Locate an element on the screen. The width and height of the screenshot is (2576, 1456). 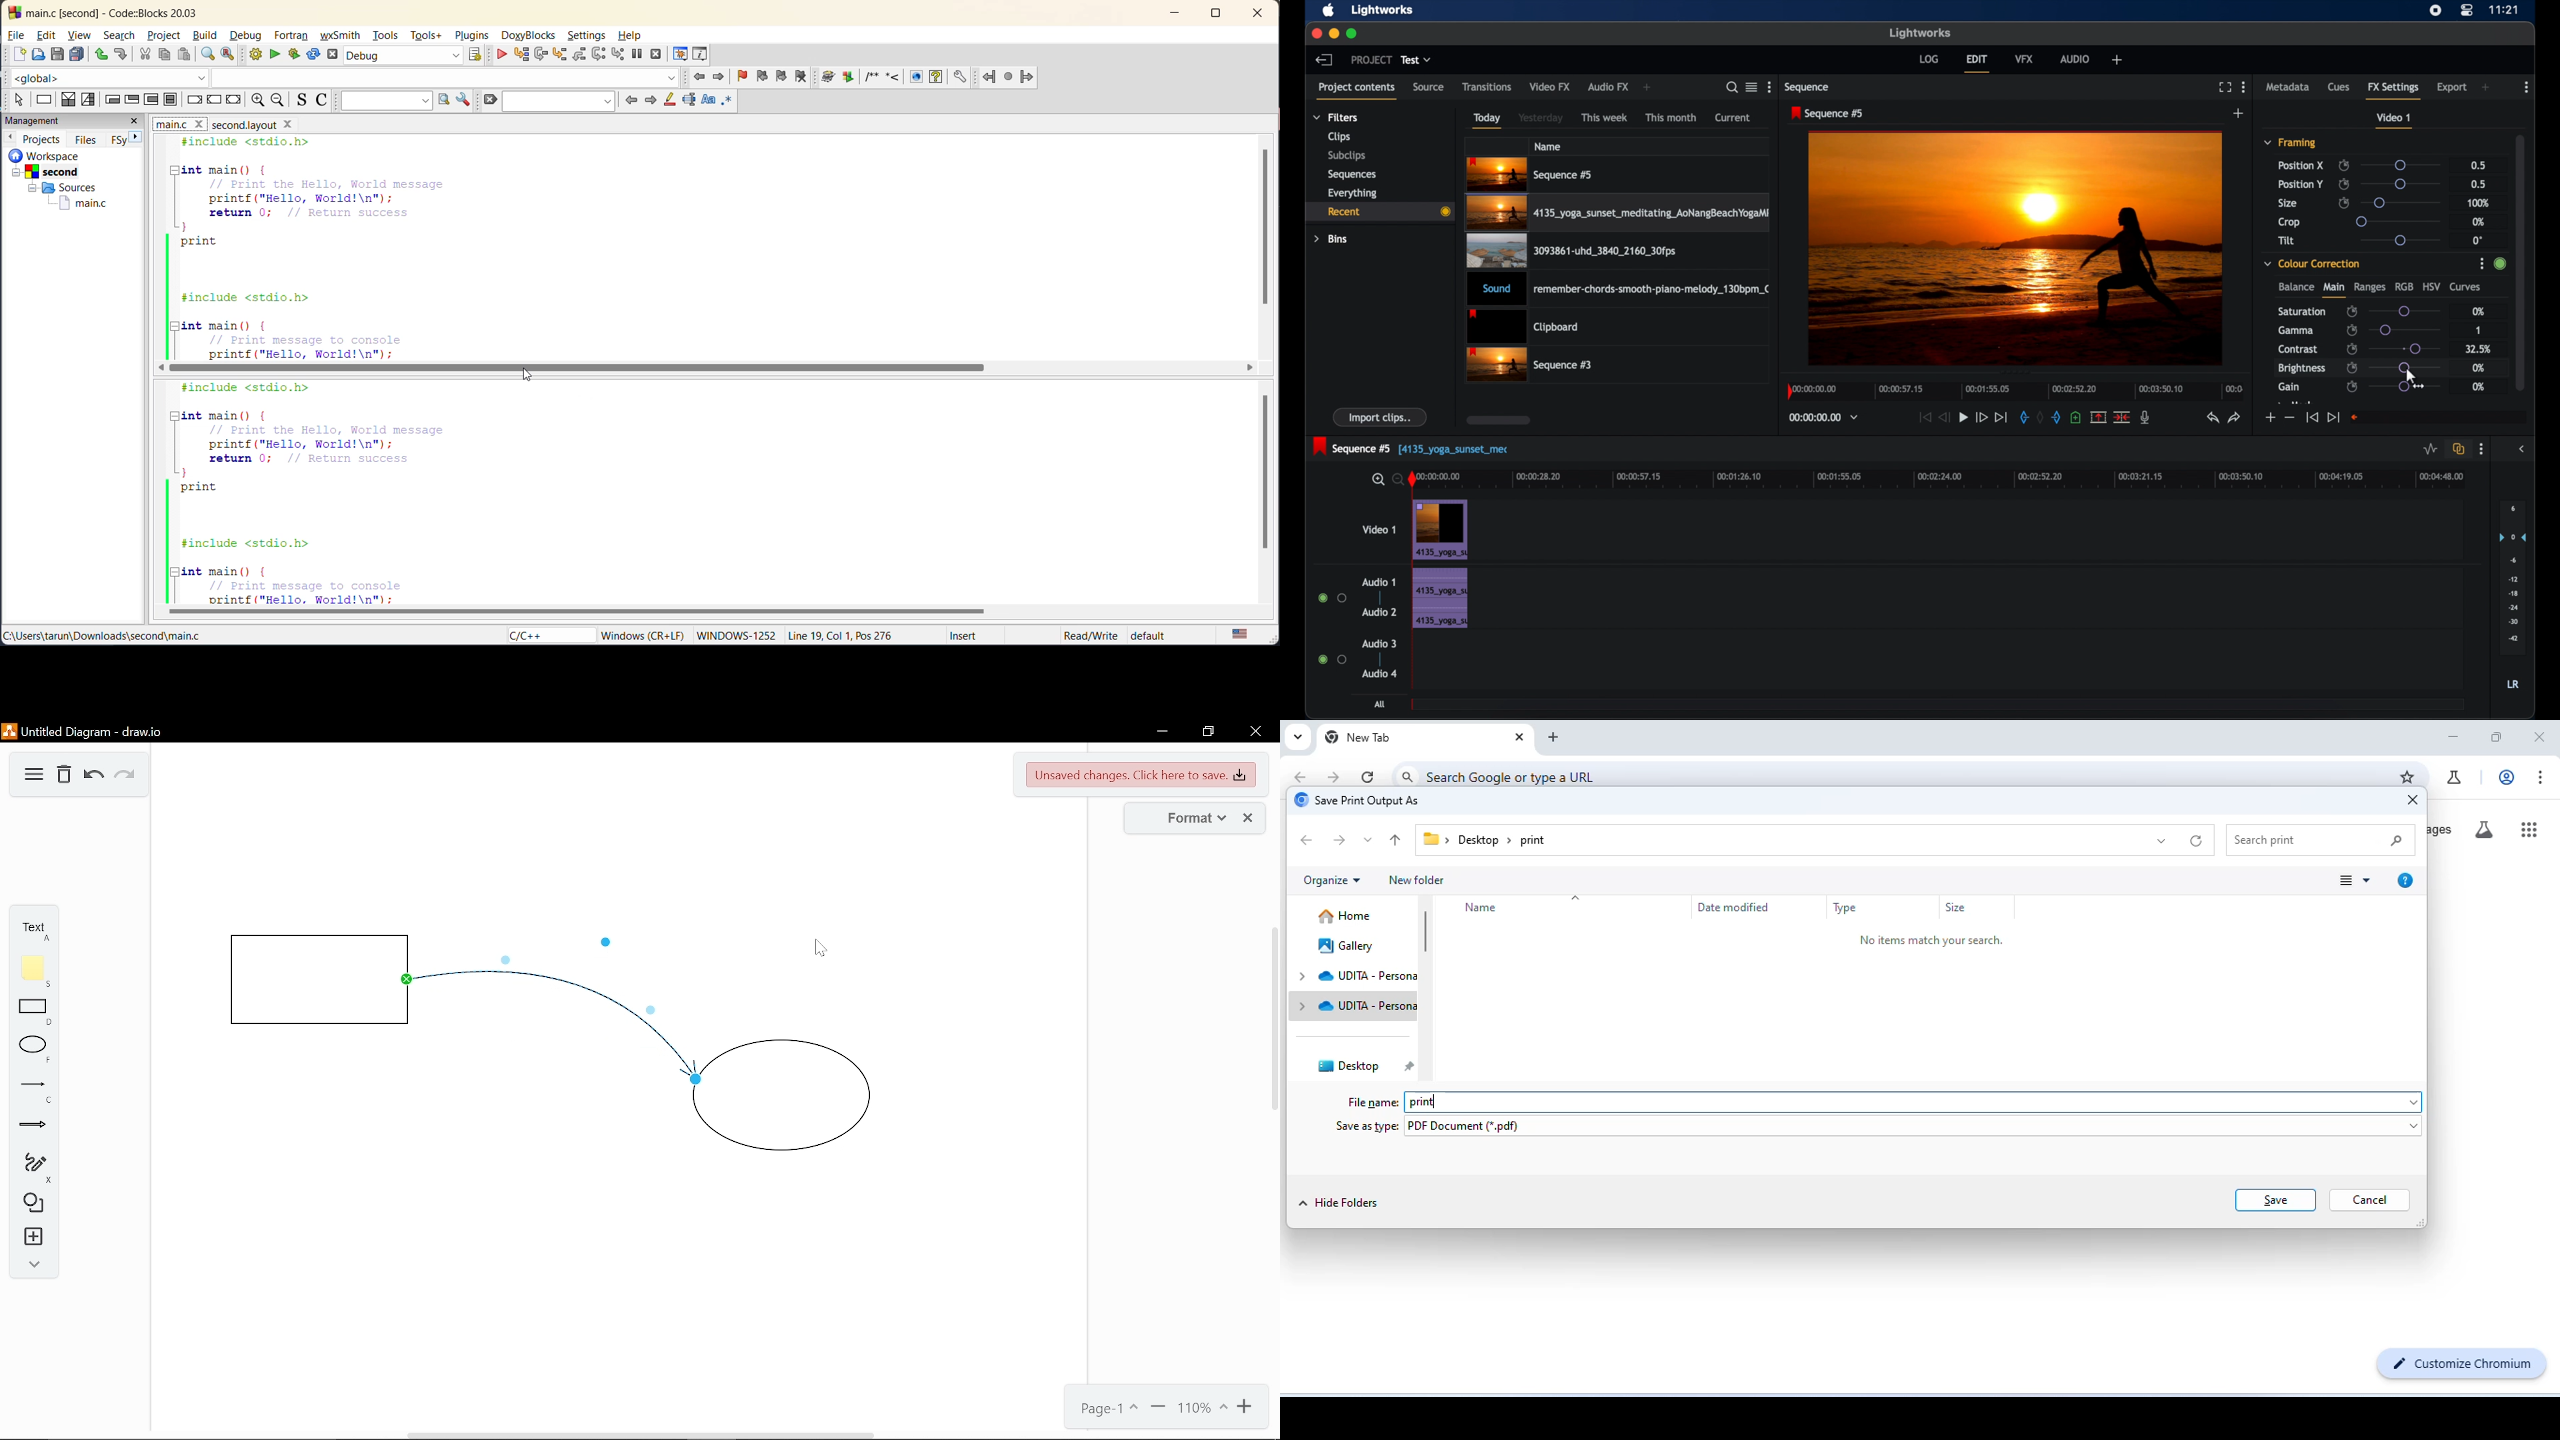
show various info is located at coordinates (701, 53).